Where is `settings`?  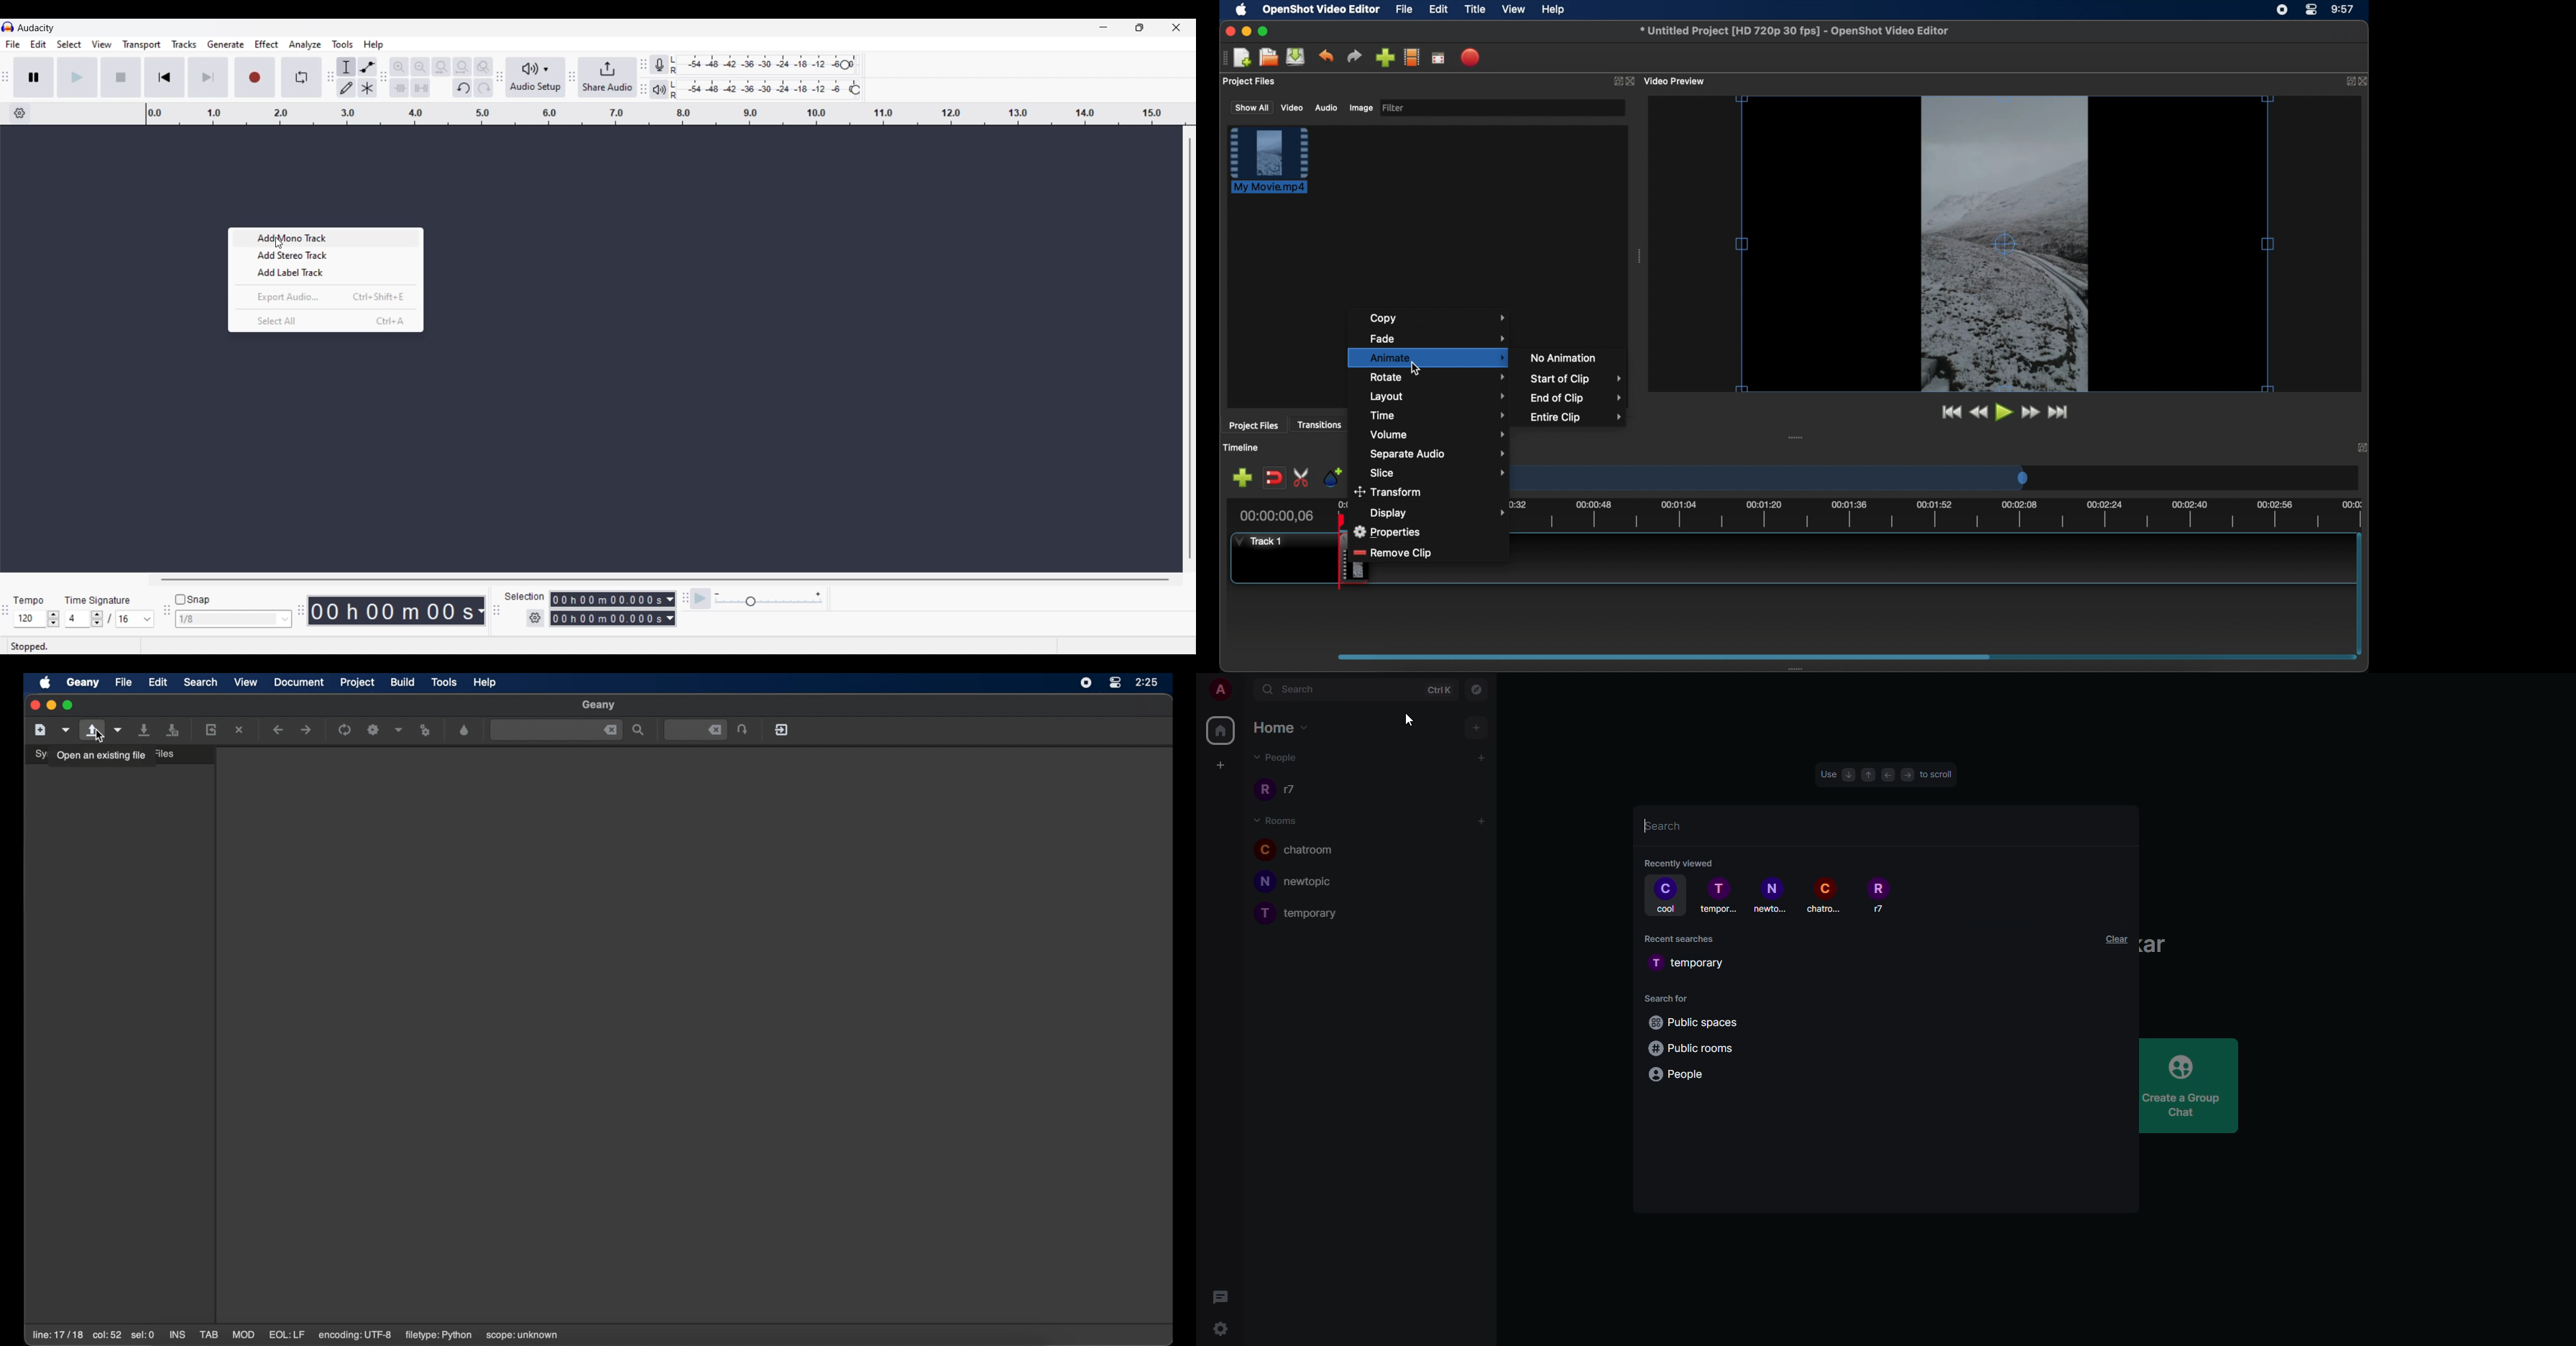 settings is located at coordinates (1223, 1330).